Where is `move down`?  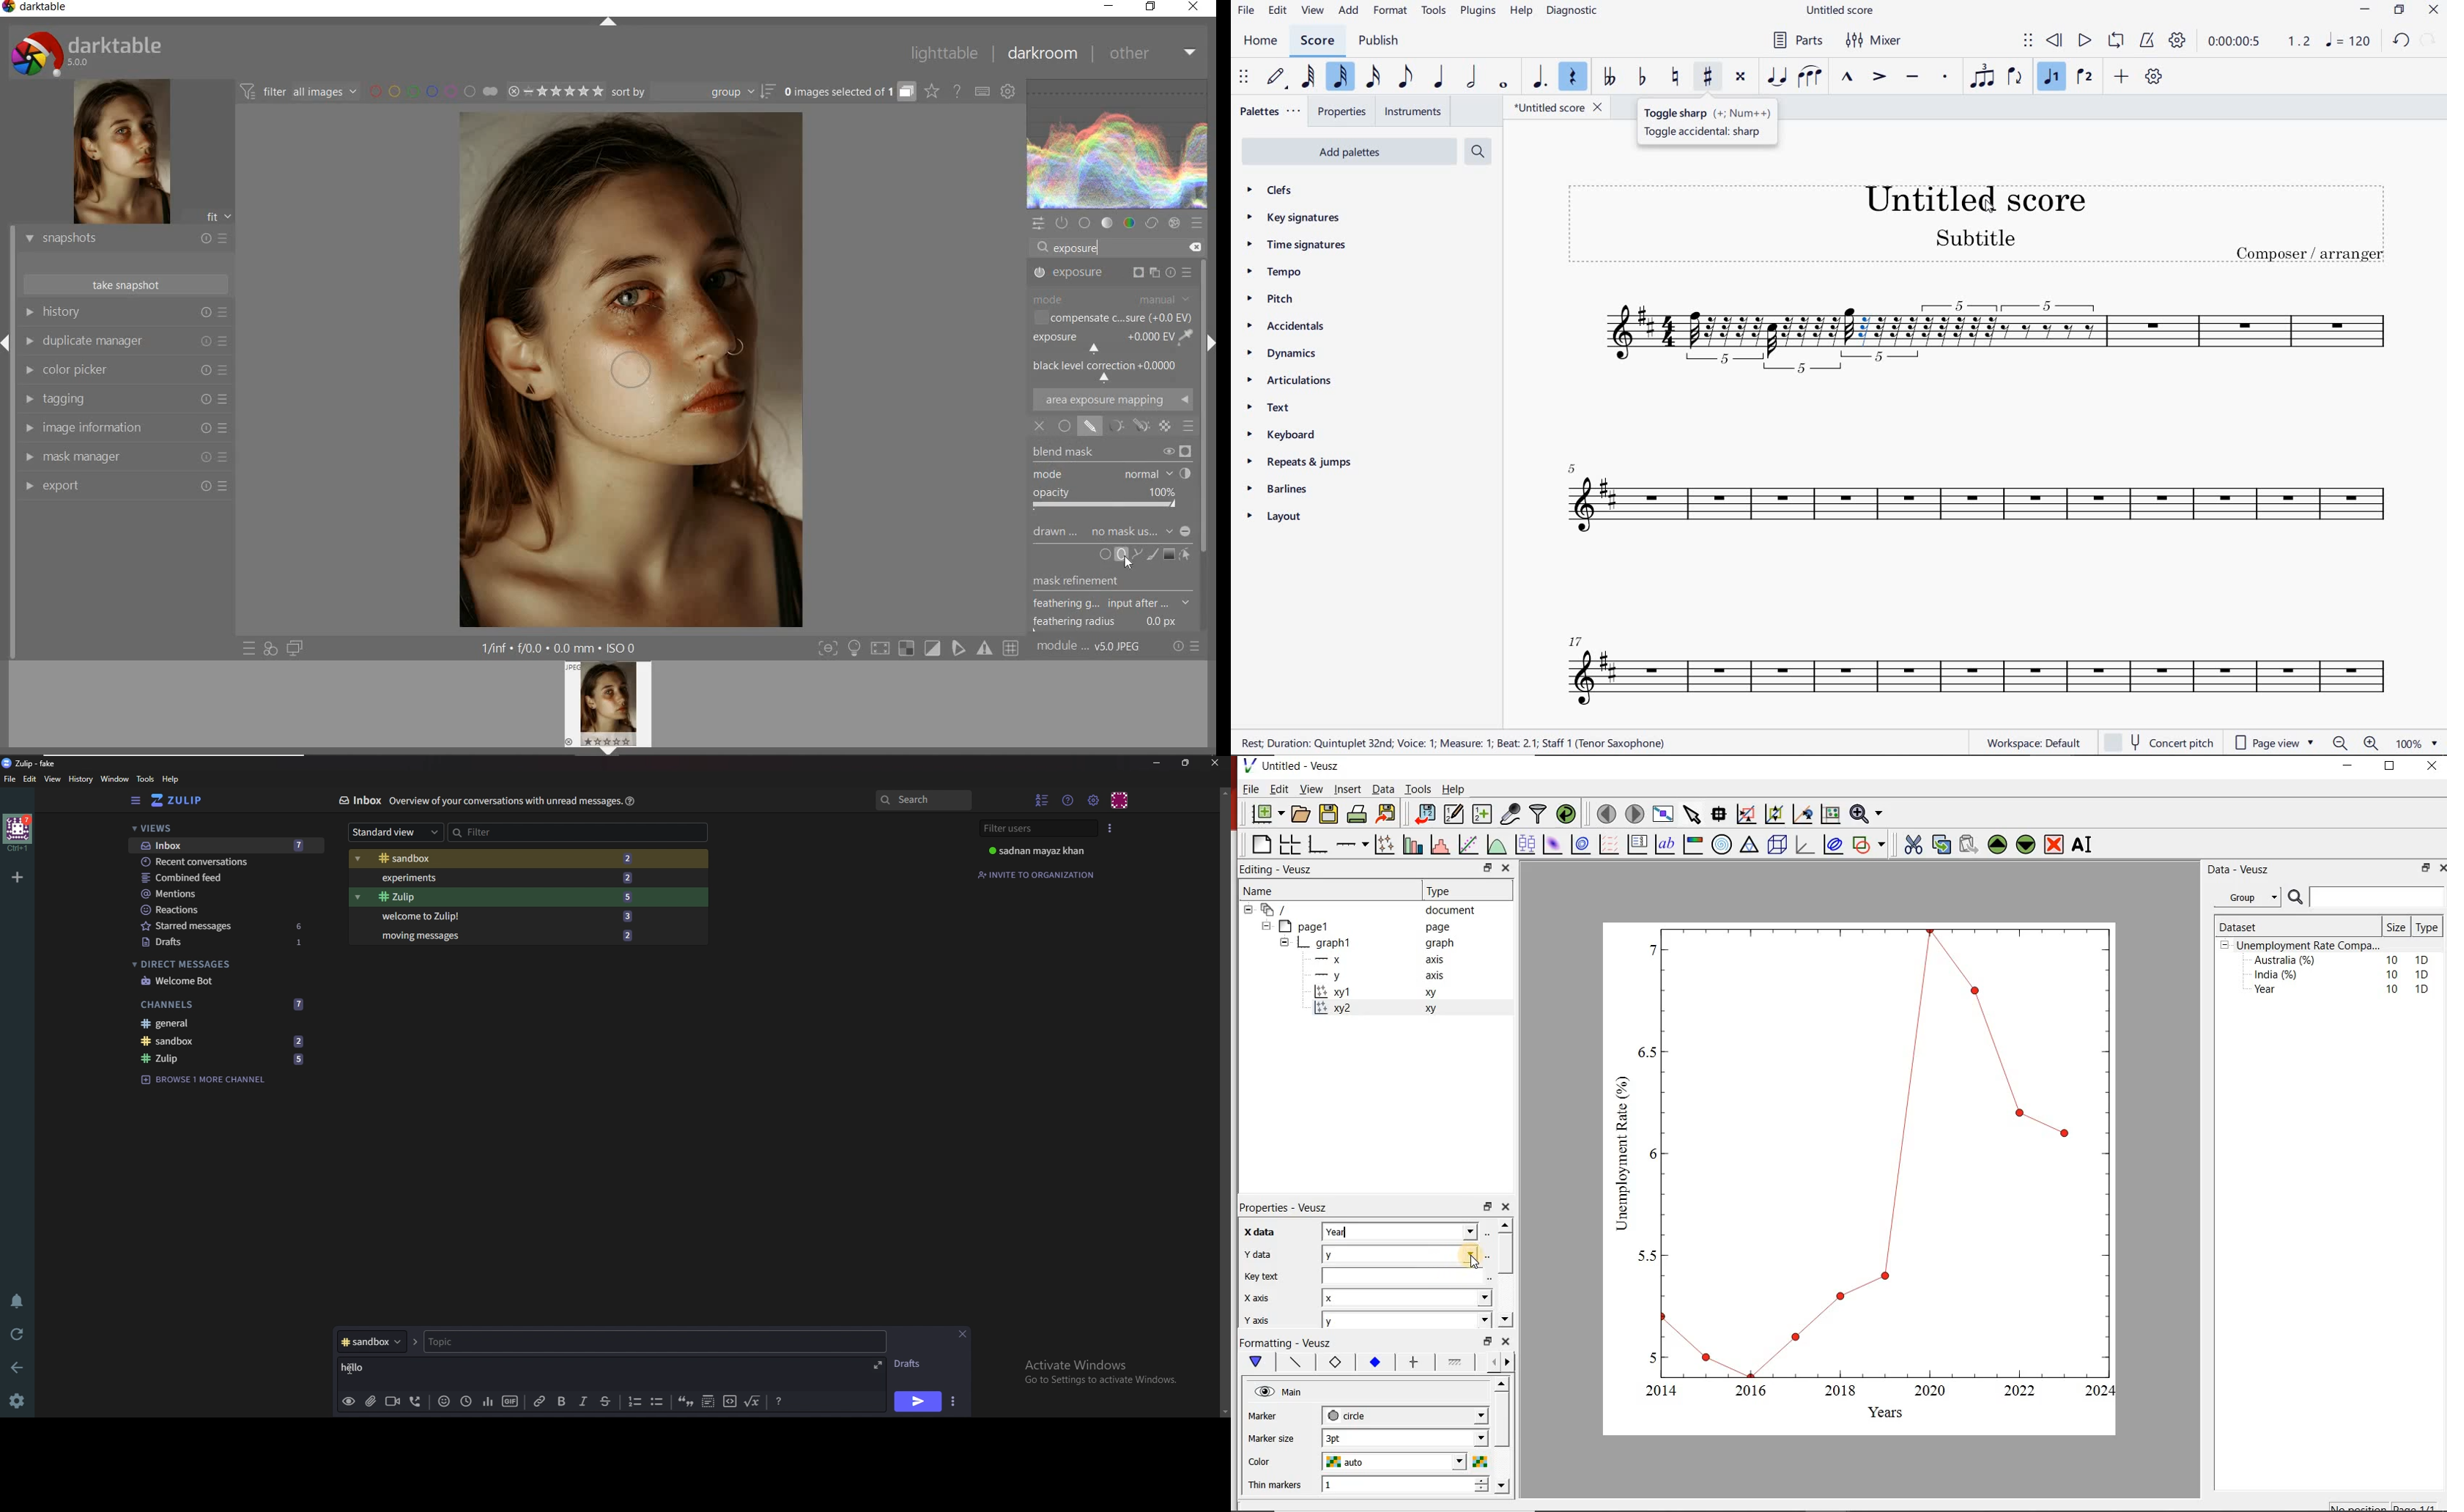
move down is located at coordinates (1505, 1319).